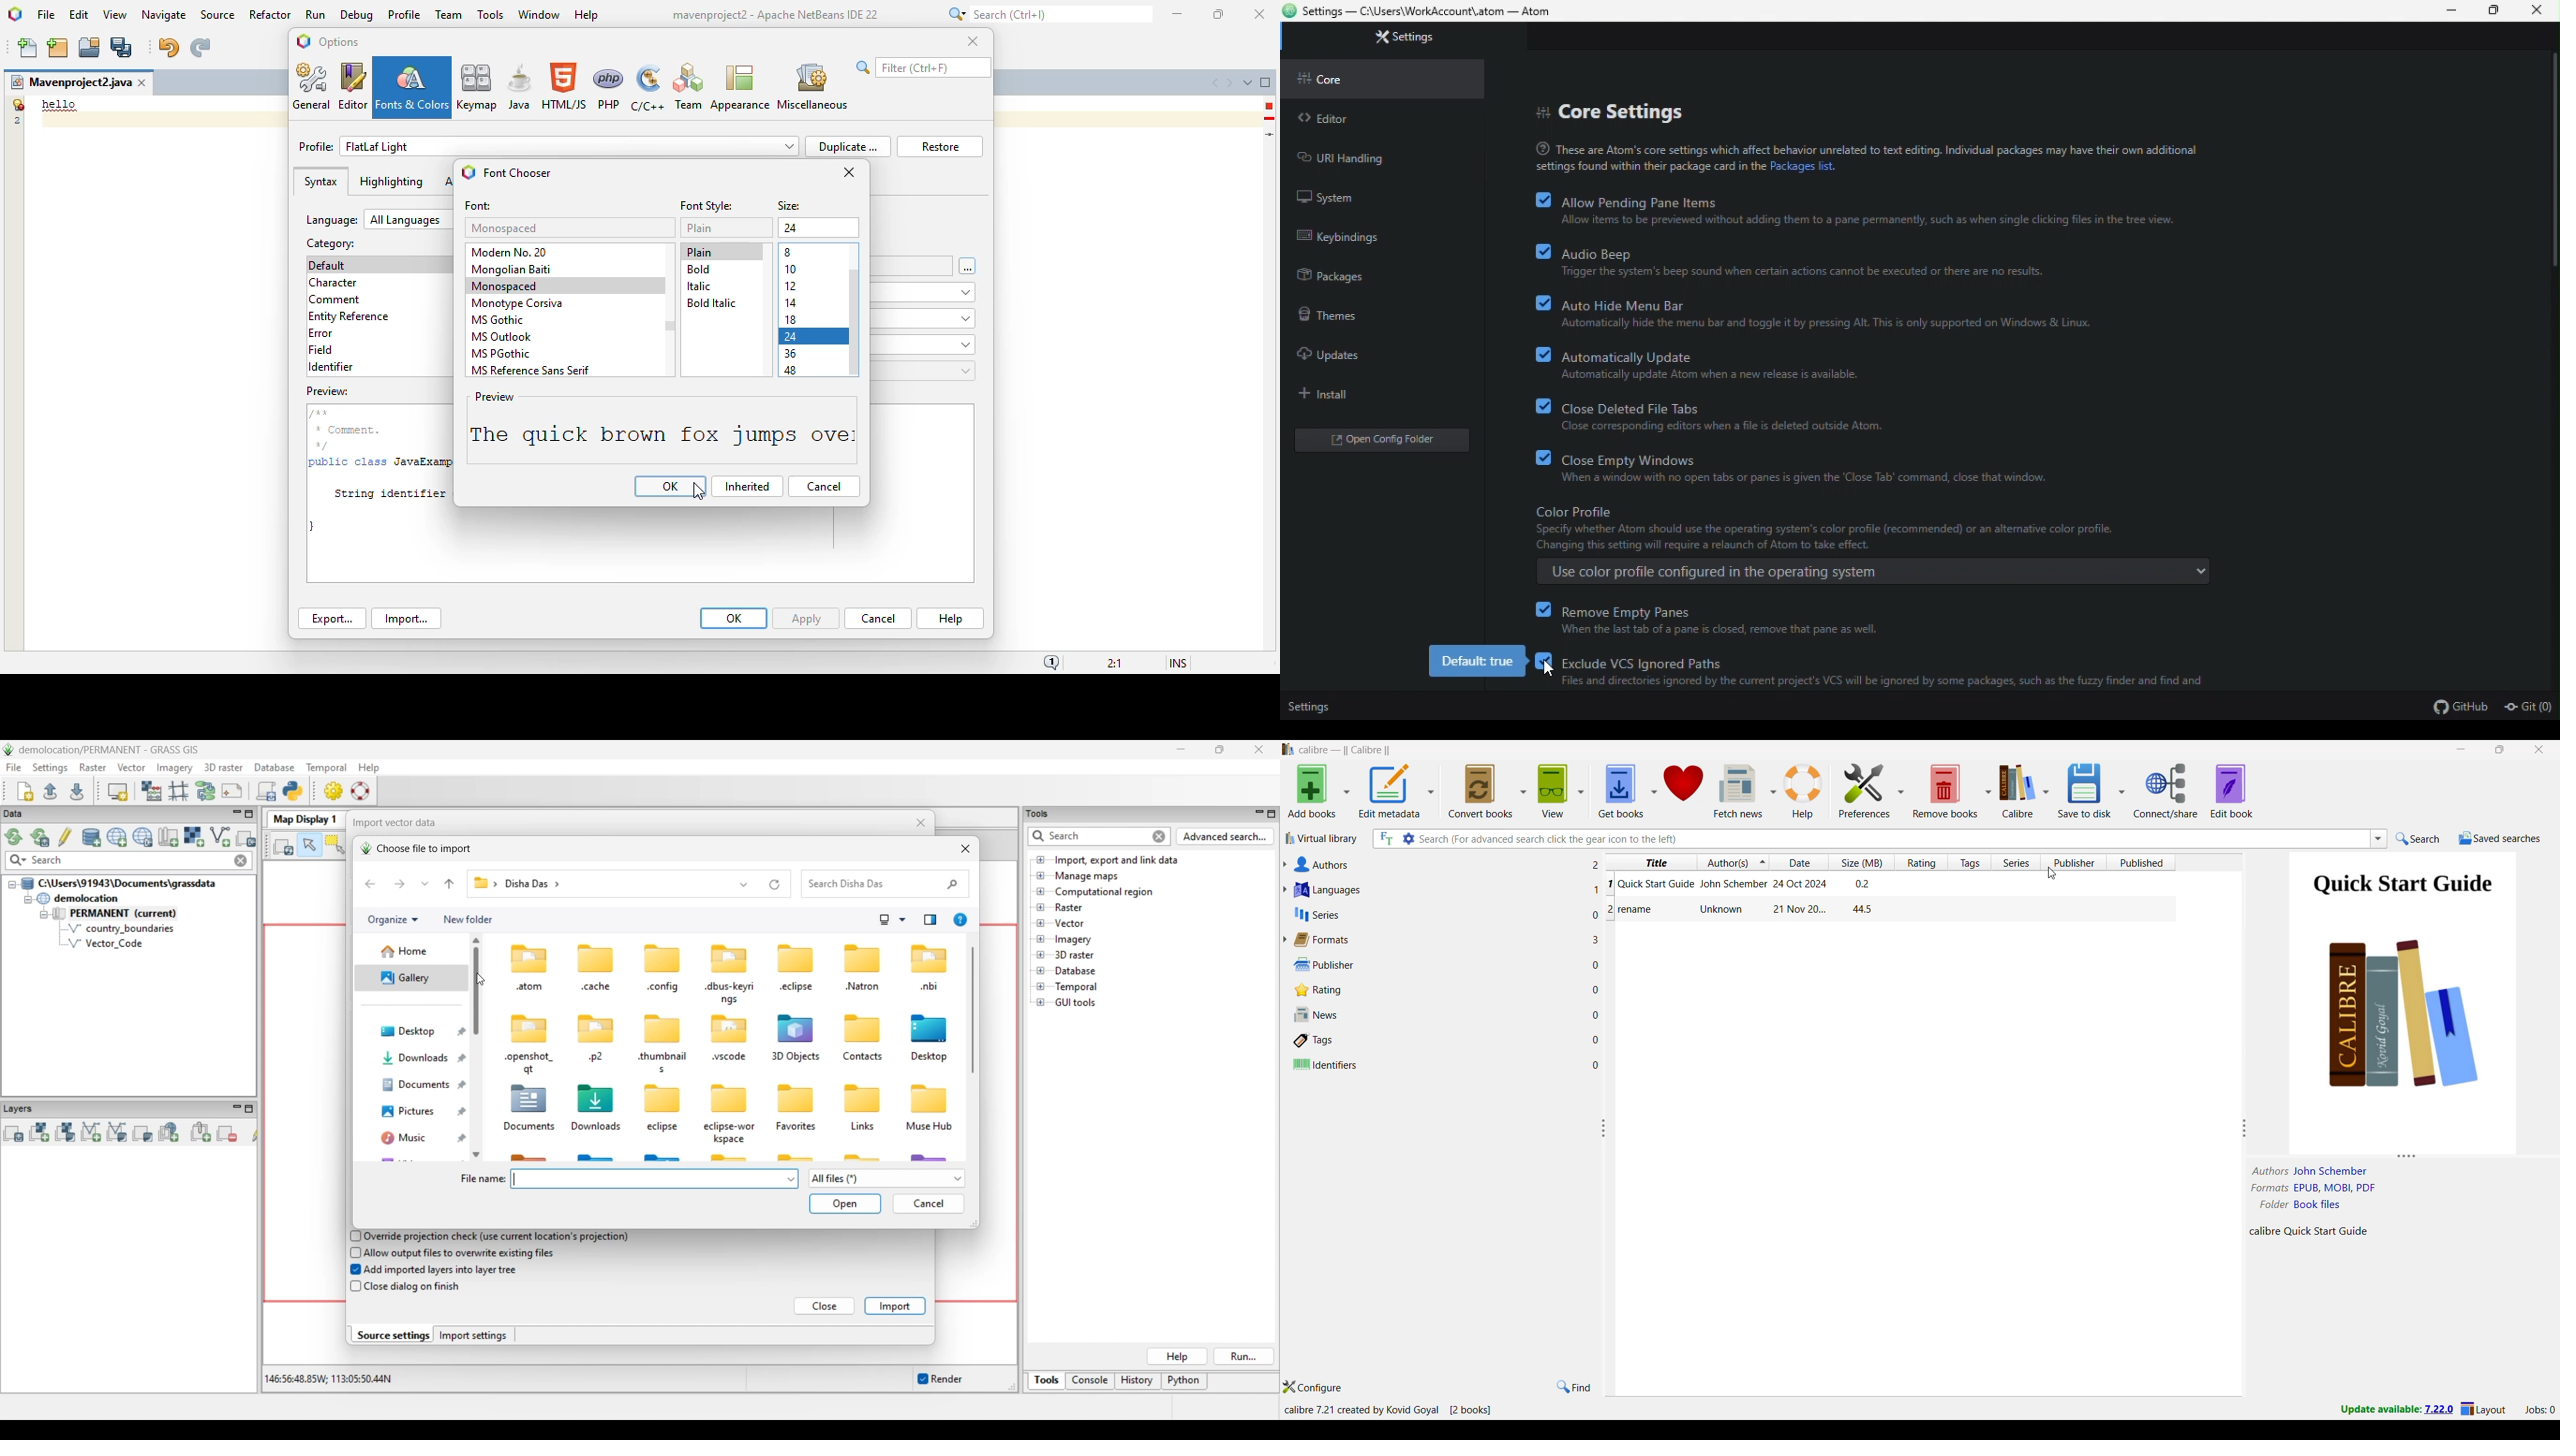 The width and height of the screenshot is (2576, 1456). Describe the element at coordinates (806, 619) in the screenshot. I see `apply` at that location.